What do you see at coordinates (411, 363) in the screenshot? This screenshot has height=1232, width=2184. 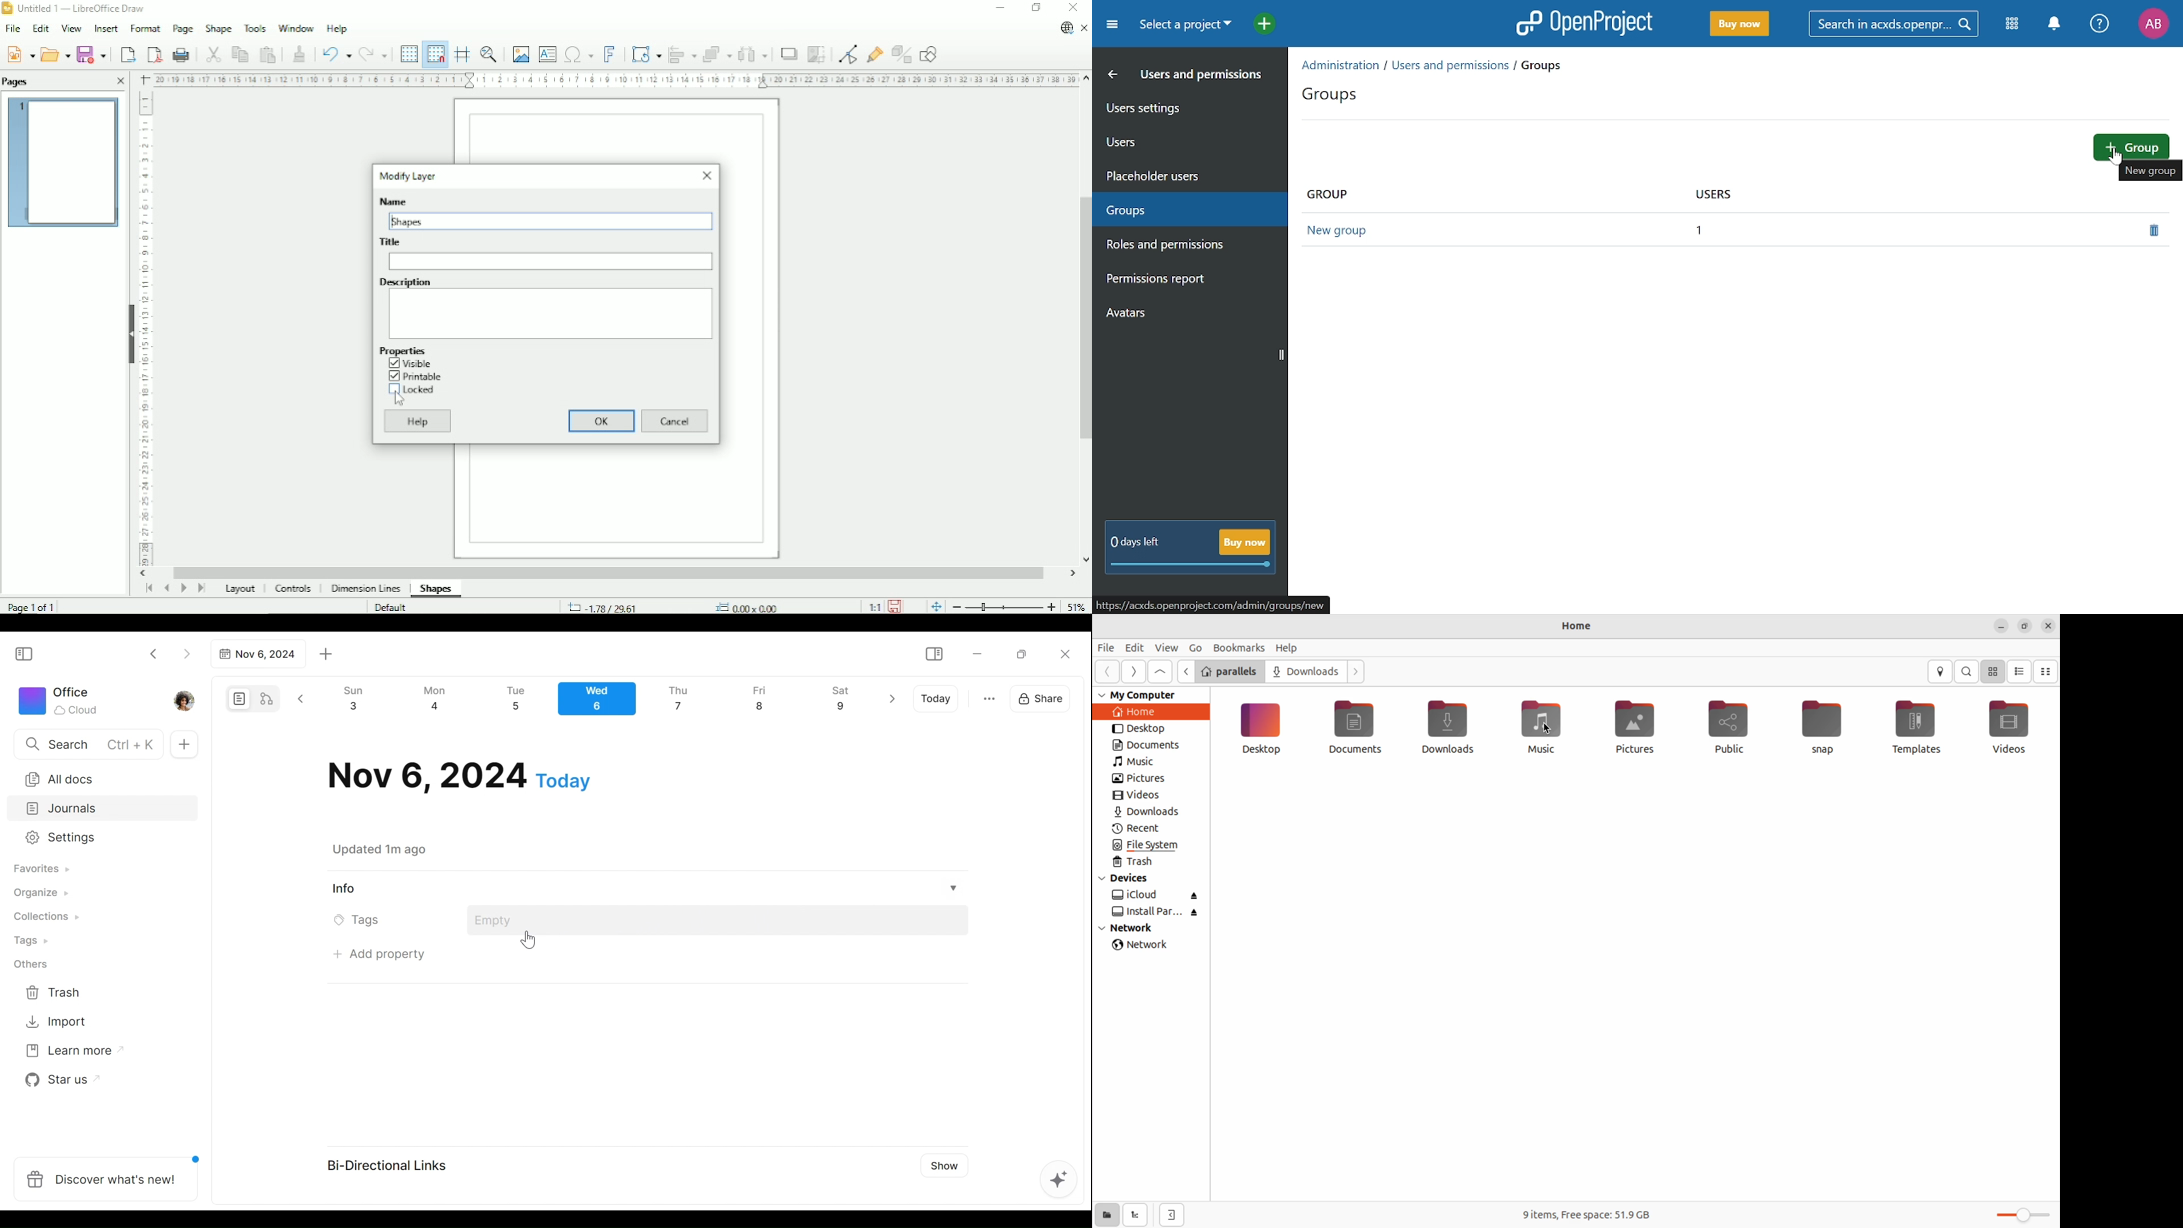 I see `Visible` at bounding box center [411, 363].